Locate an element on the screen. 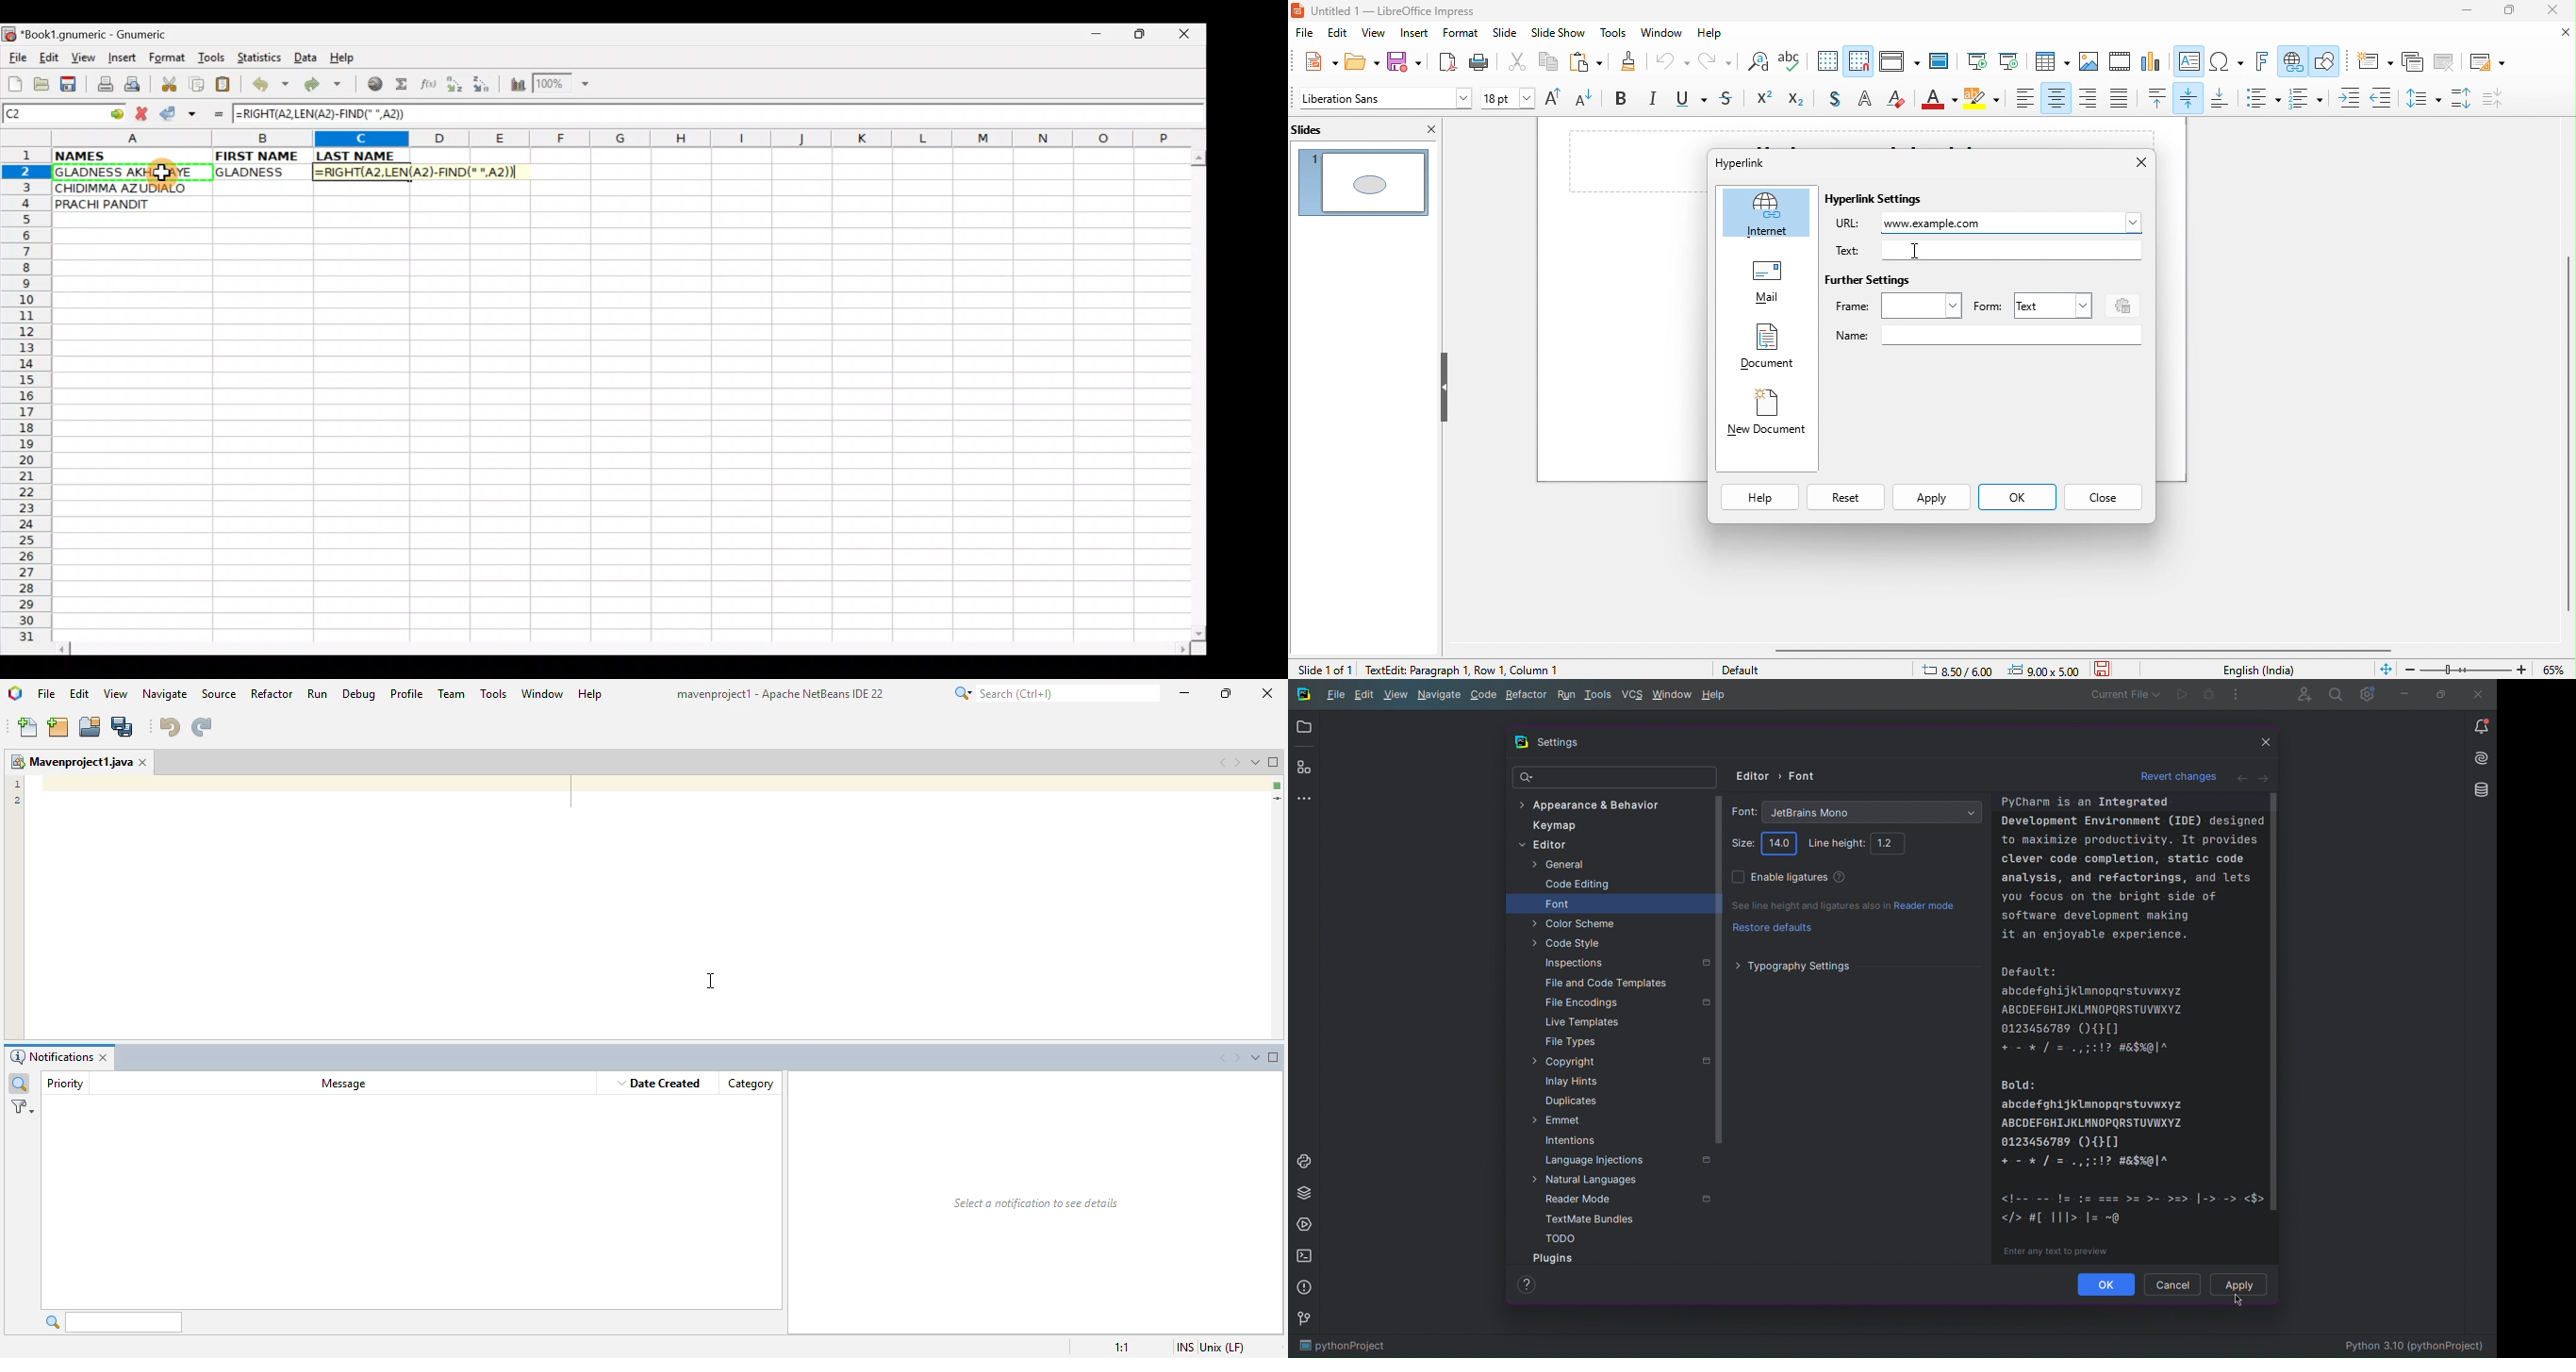 Image resolution: width=2576 pixels, height=1372 pixels. decrease paragraph spacing is located at coordinates (2504, 98).